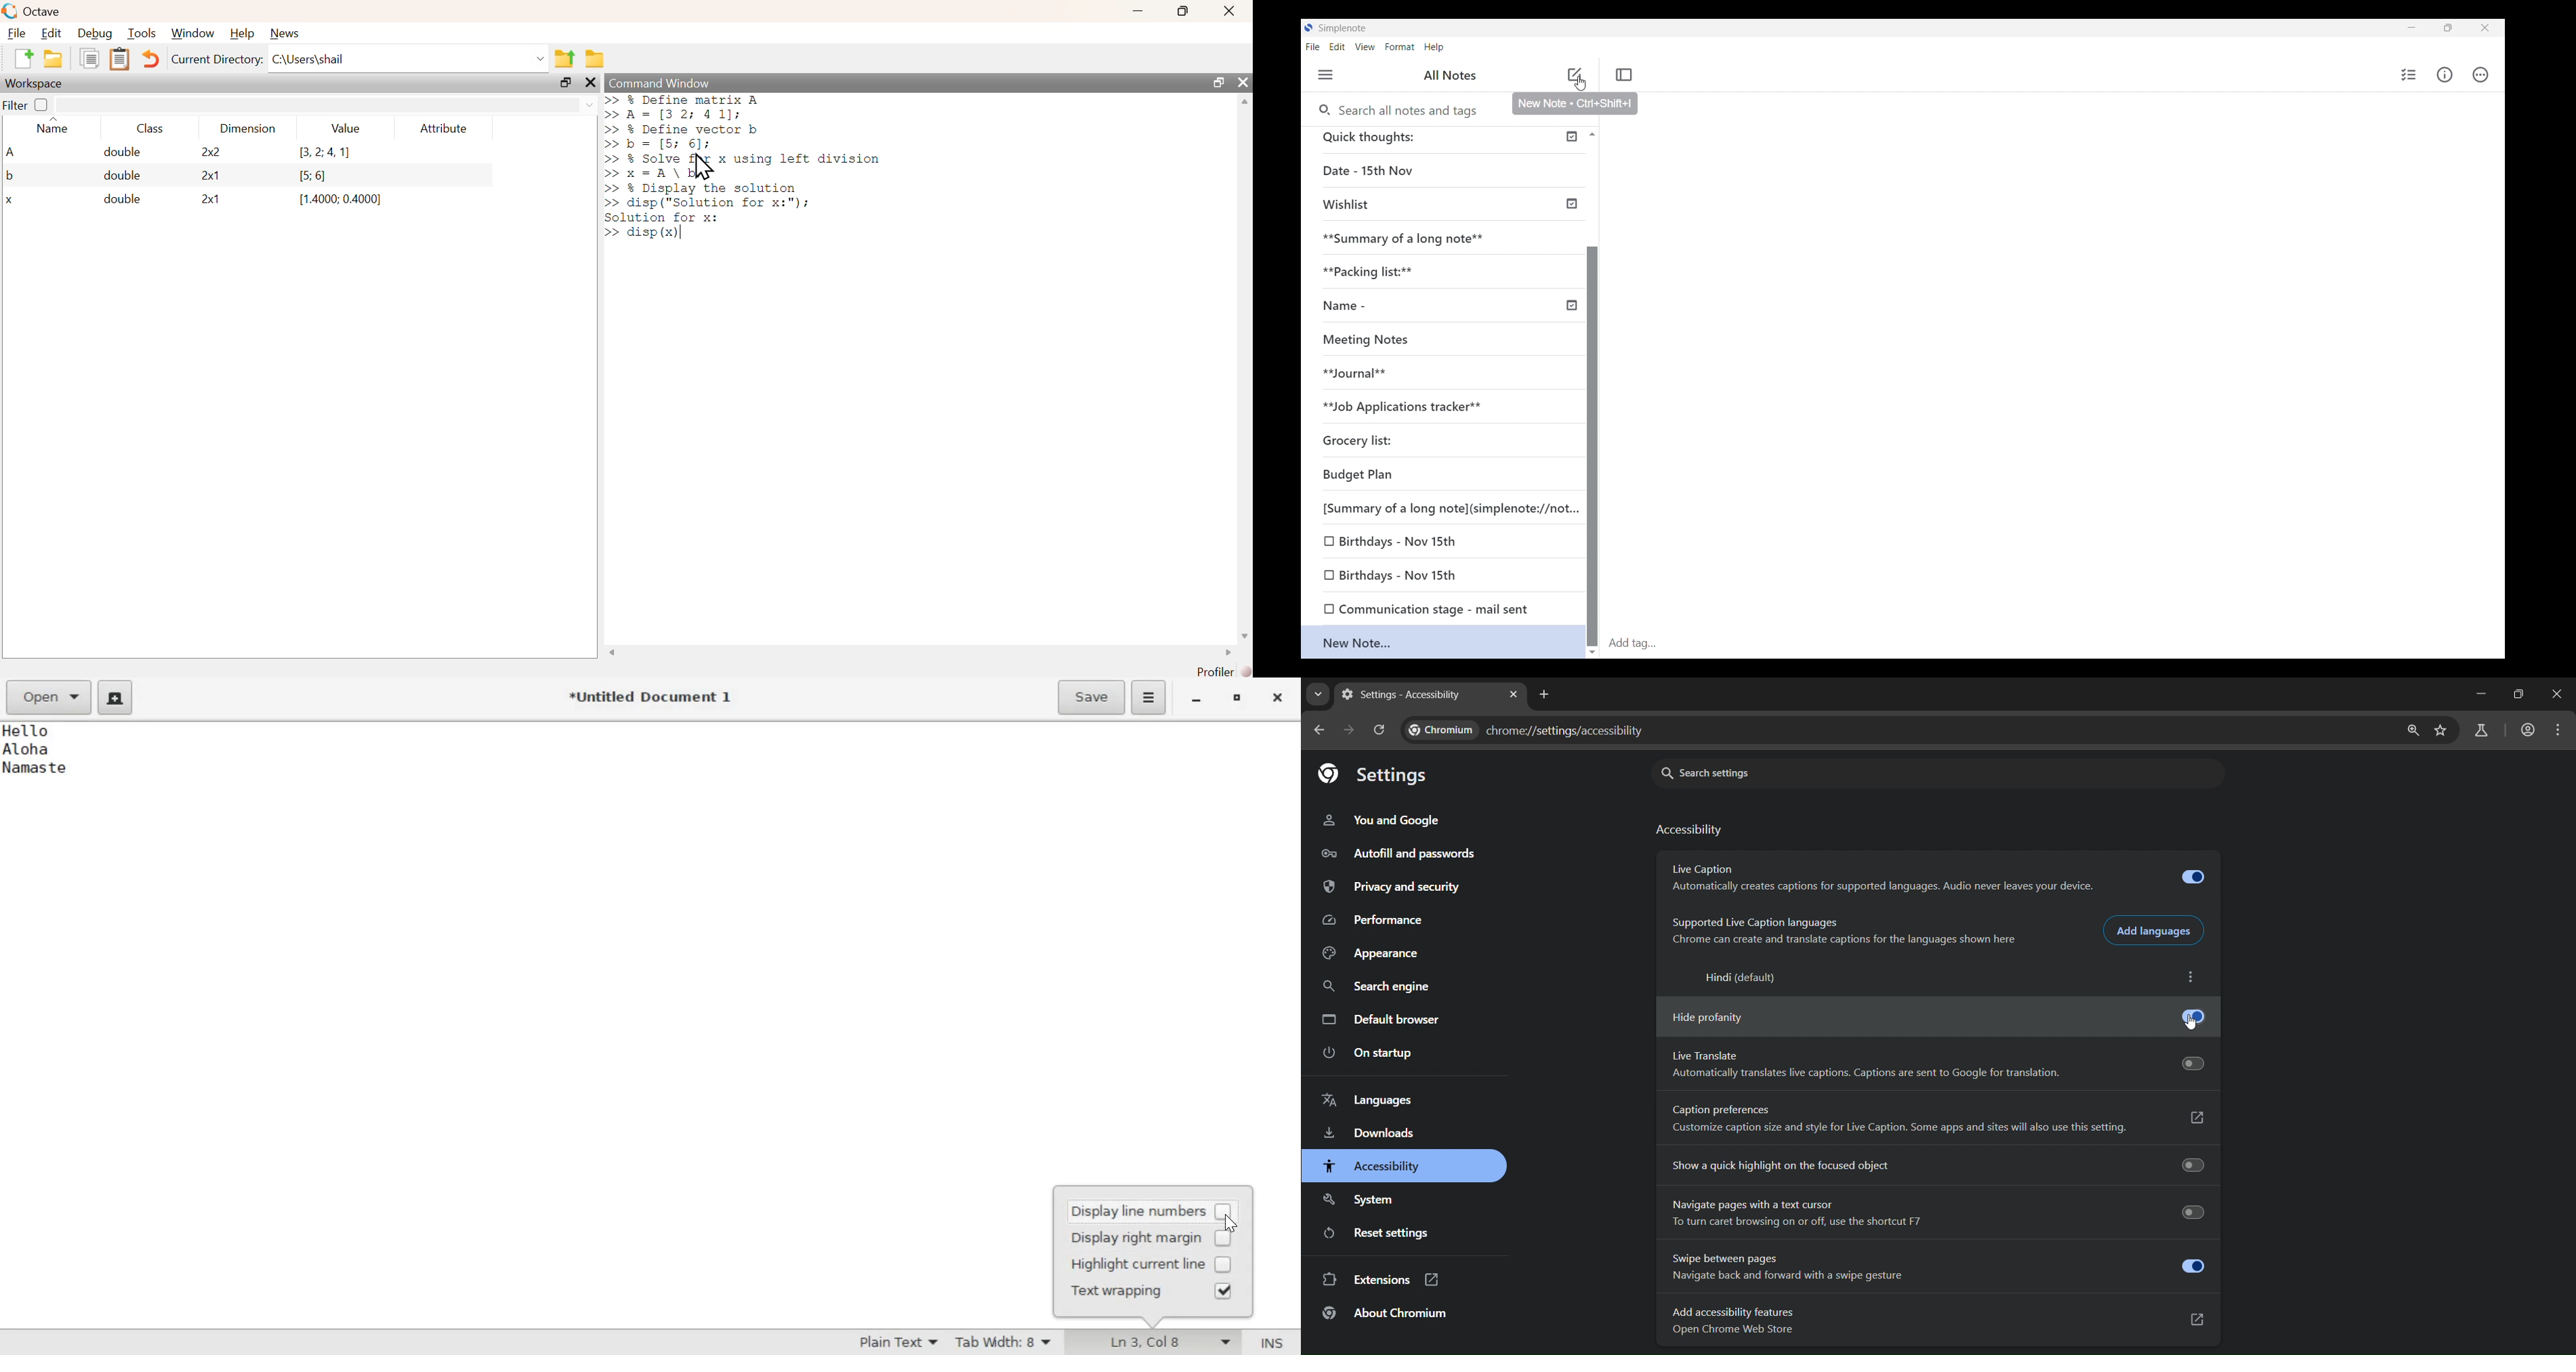  I want to click on View, so click(1365, 47).